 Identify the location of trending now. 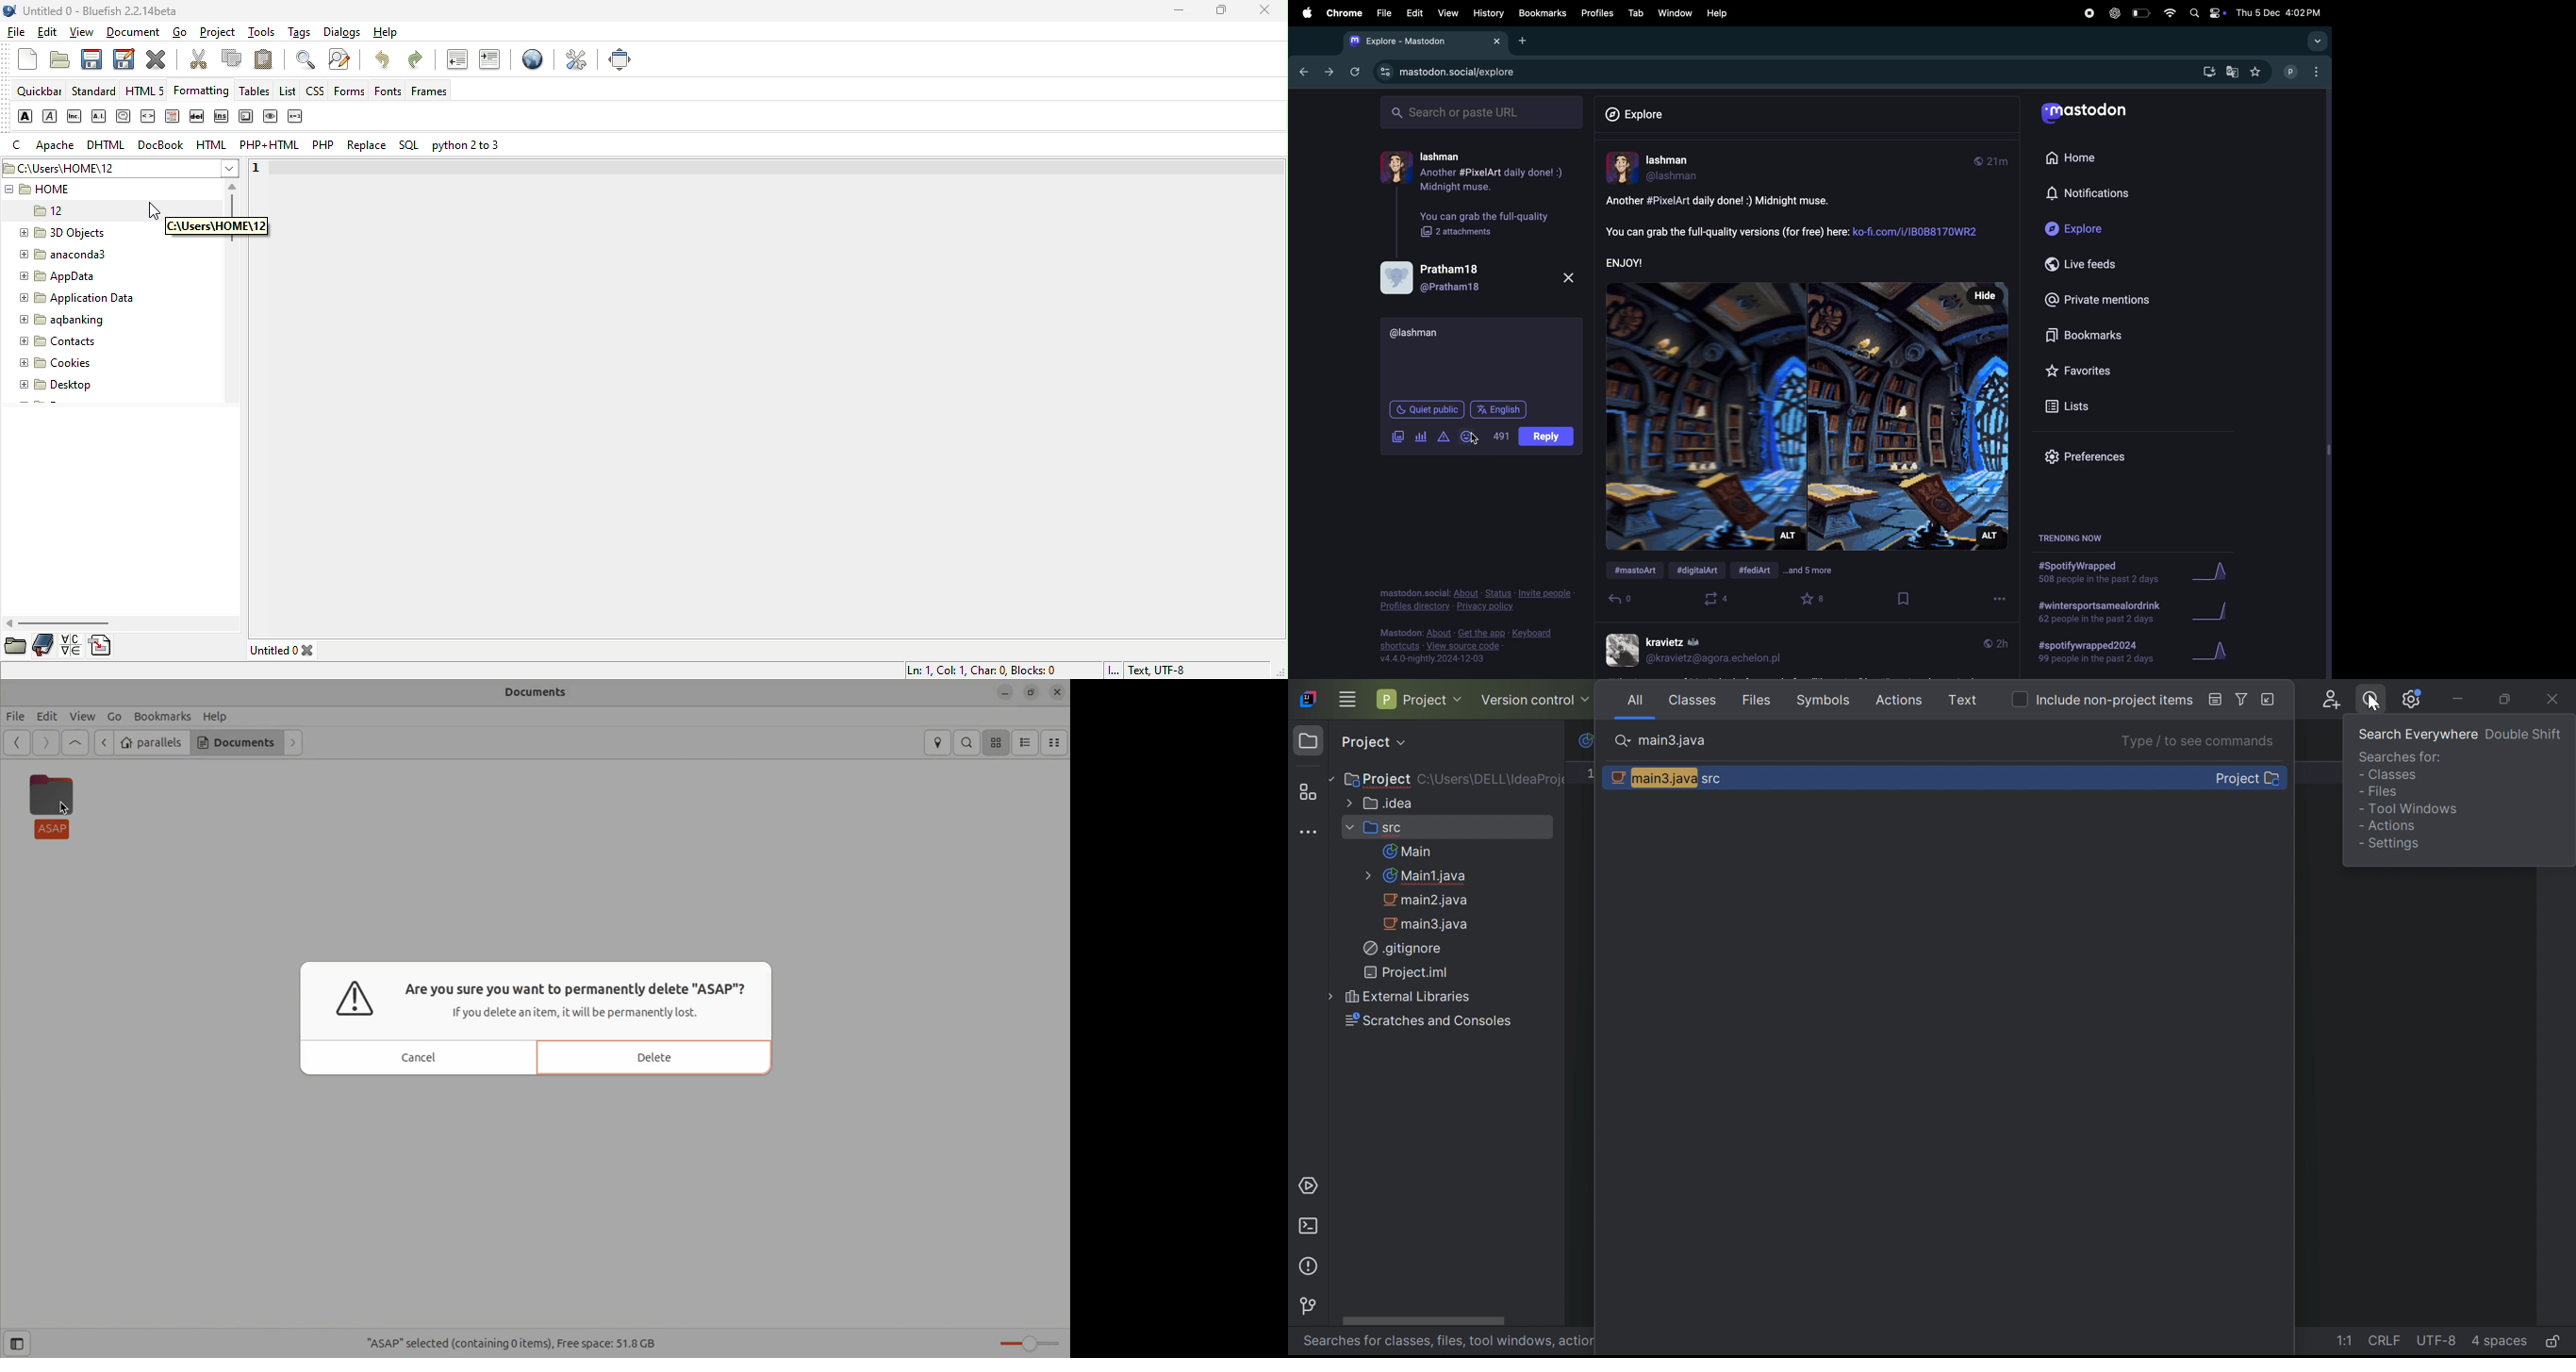
(2068, 540).